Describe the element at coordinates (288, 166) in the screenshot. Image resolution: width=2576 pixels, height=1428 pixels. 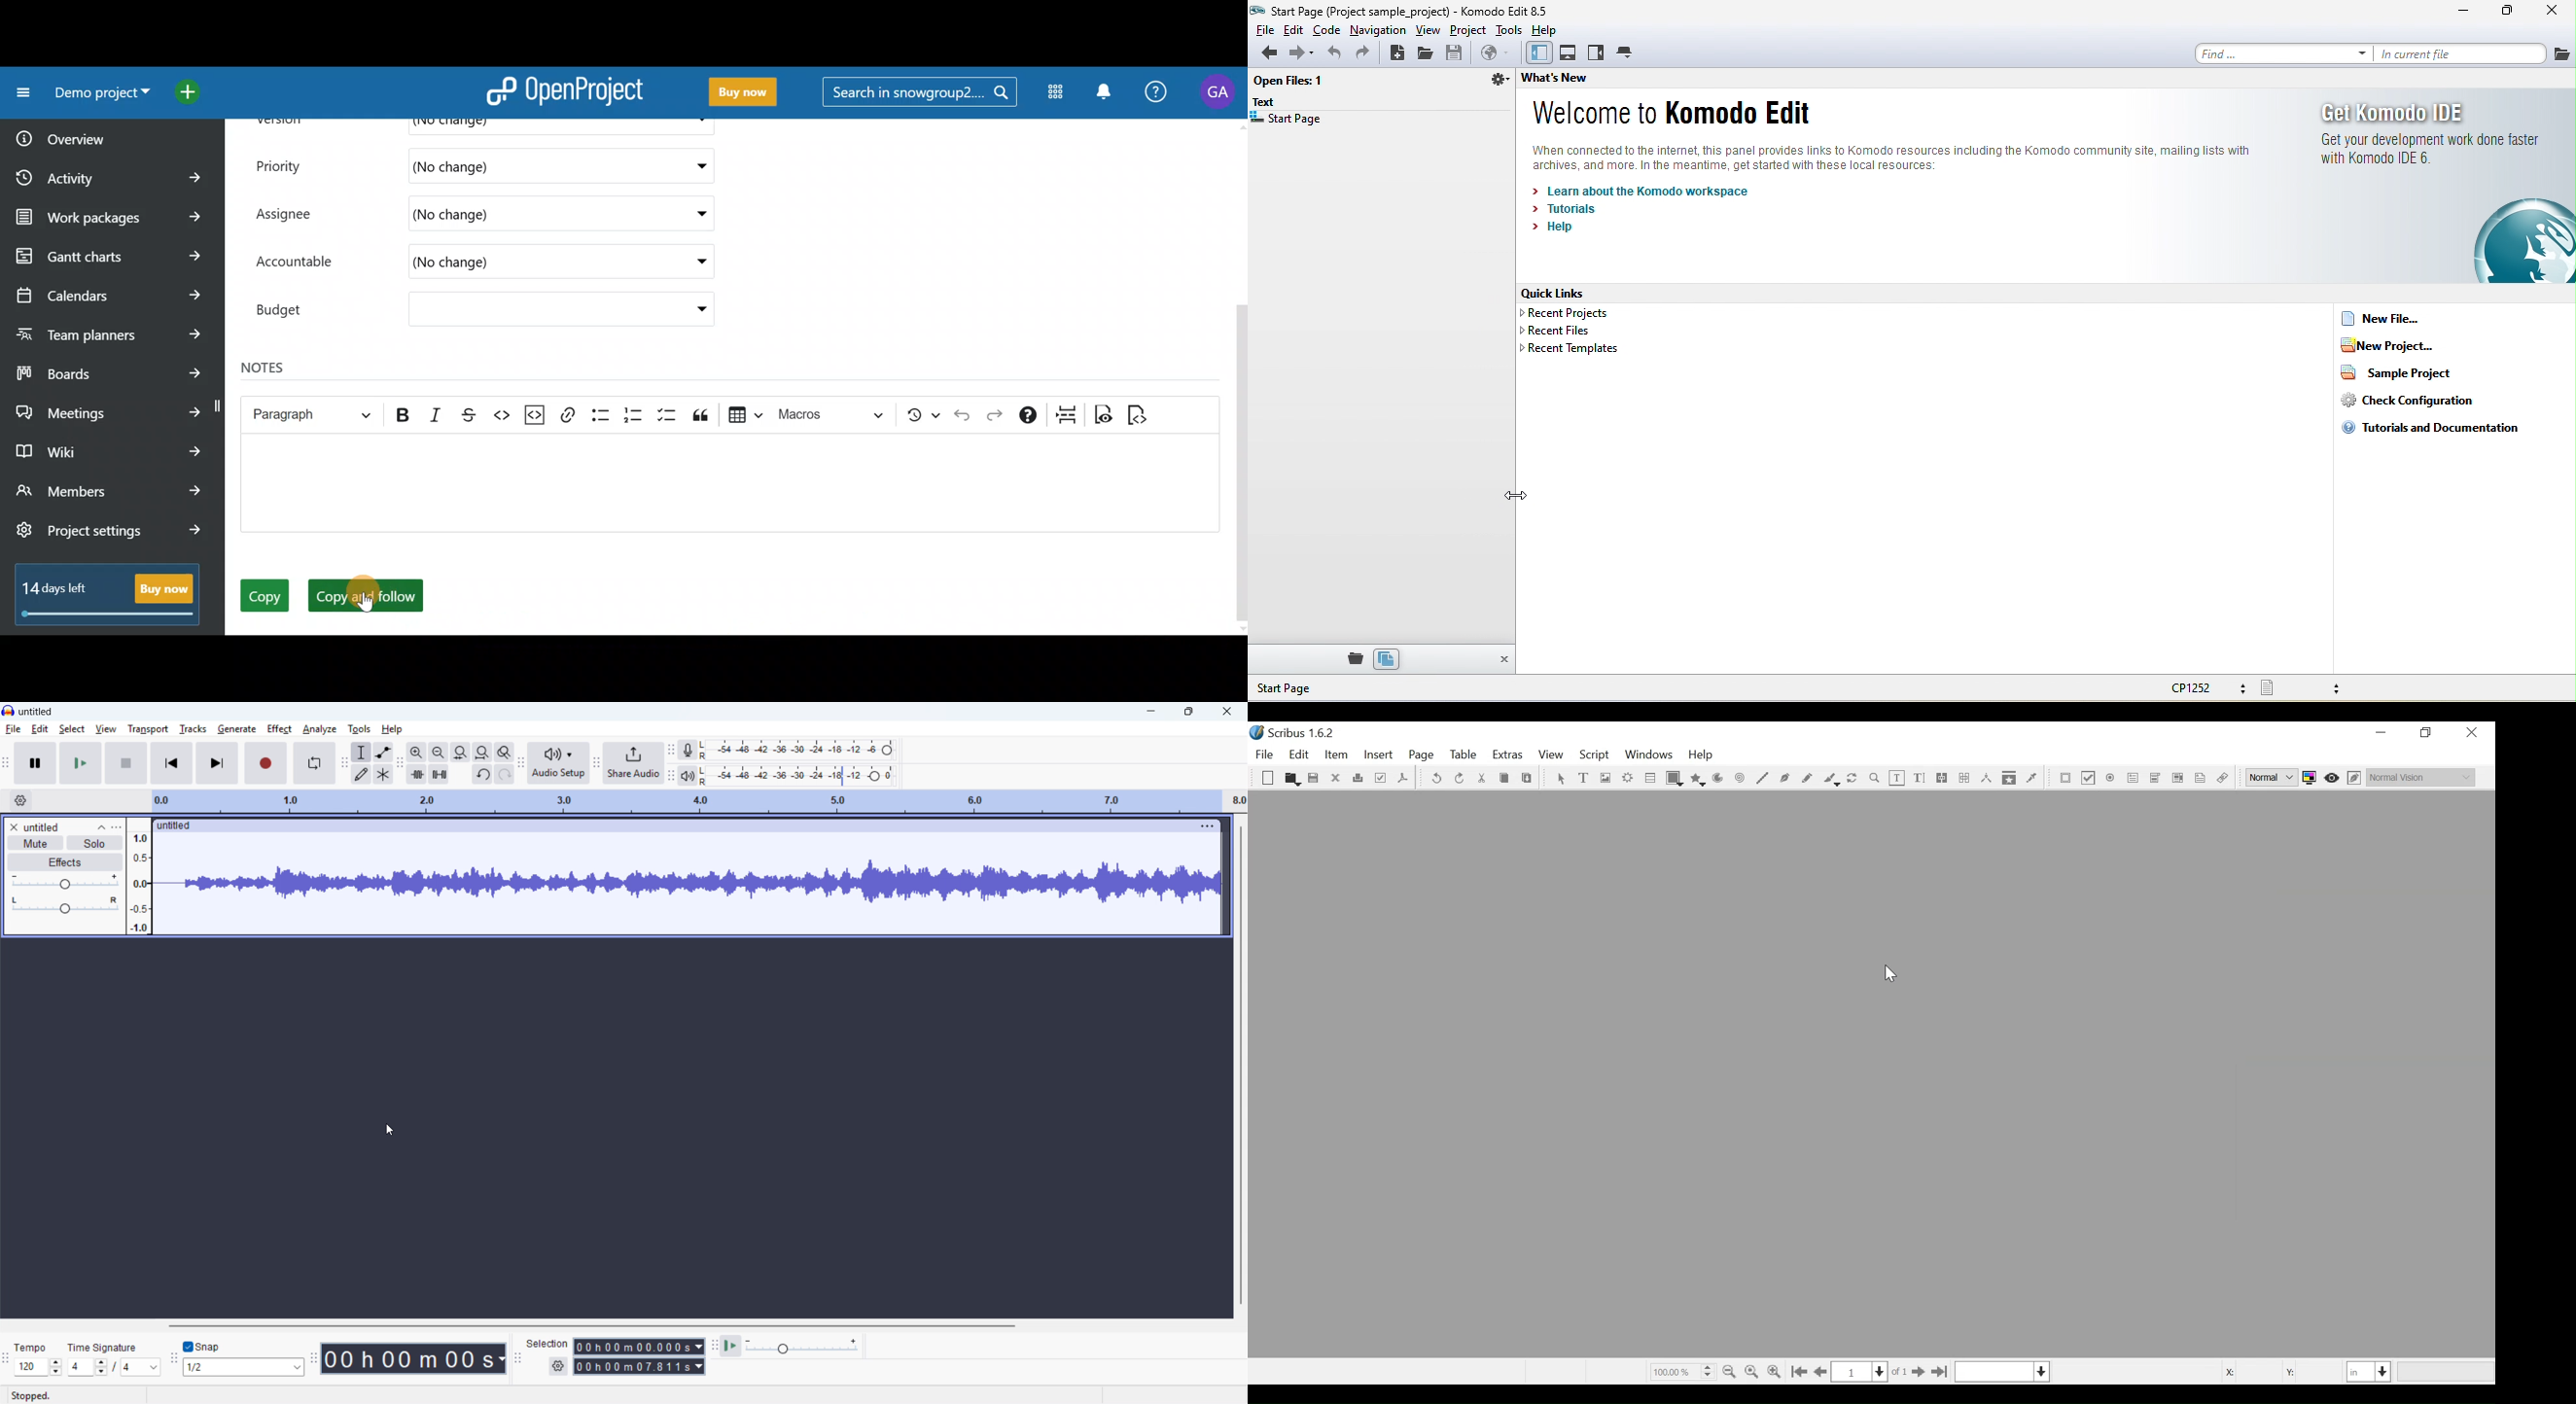
I see `Priority` at that location.